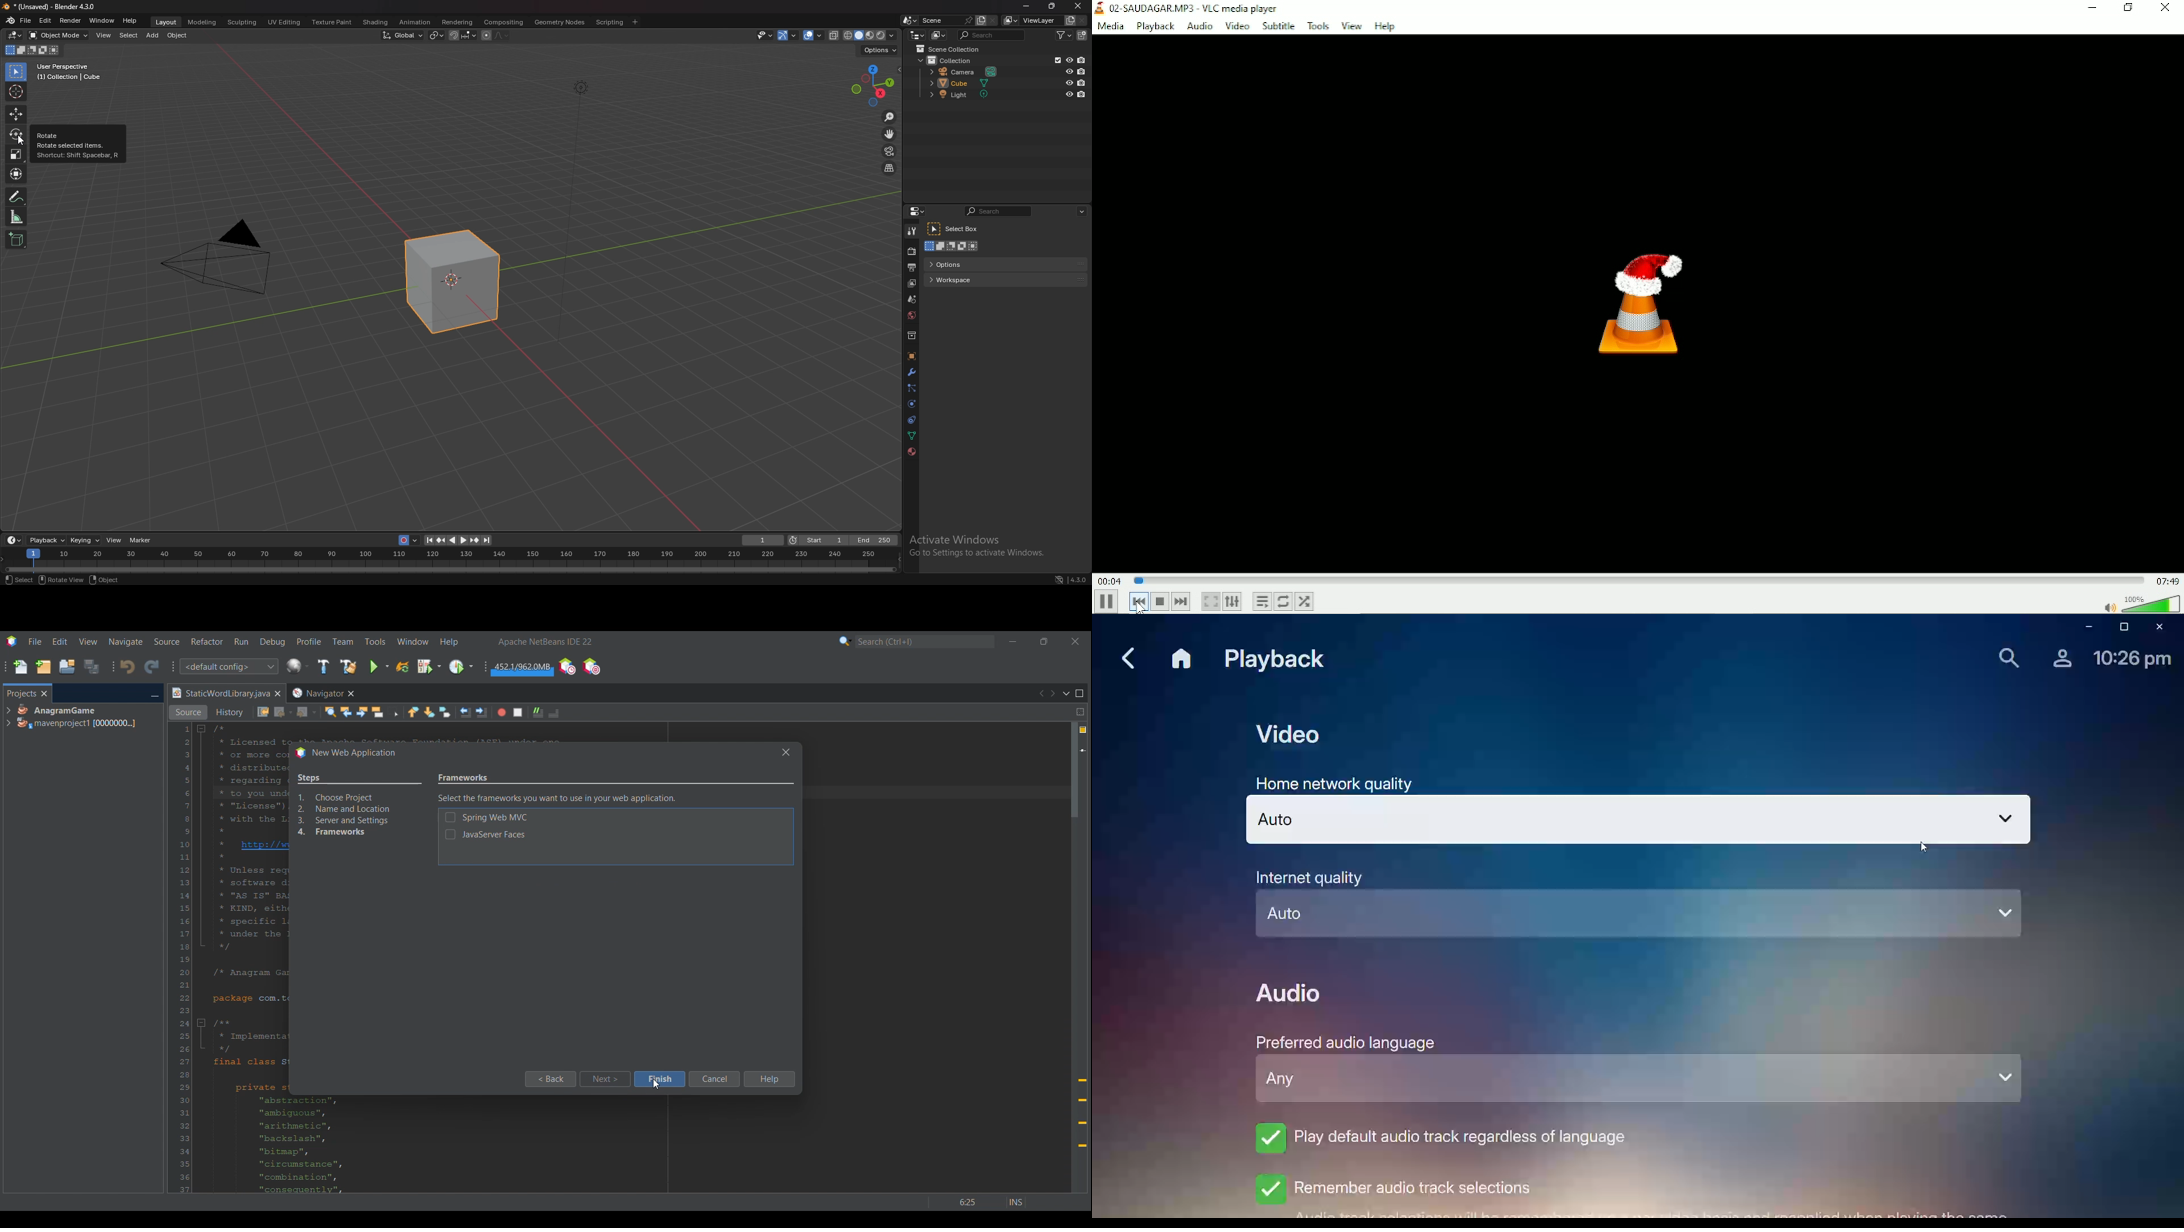 This screenshot has height=1232, width=2184. Describe the element at coordinates (1385, 27) in the screenshot. I see `Help` at that location.